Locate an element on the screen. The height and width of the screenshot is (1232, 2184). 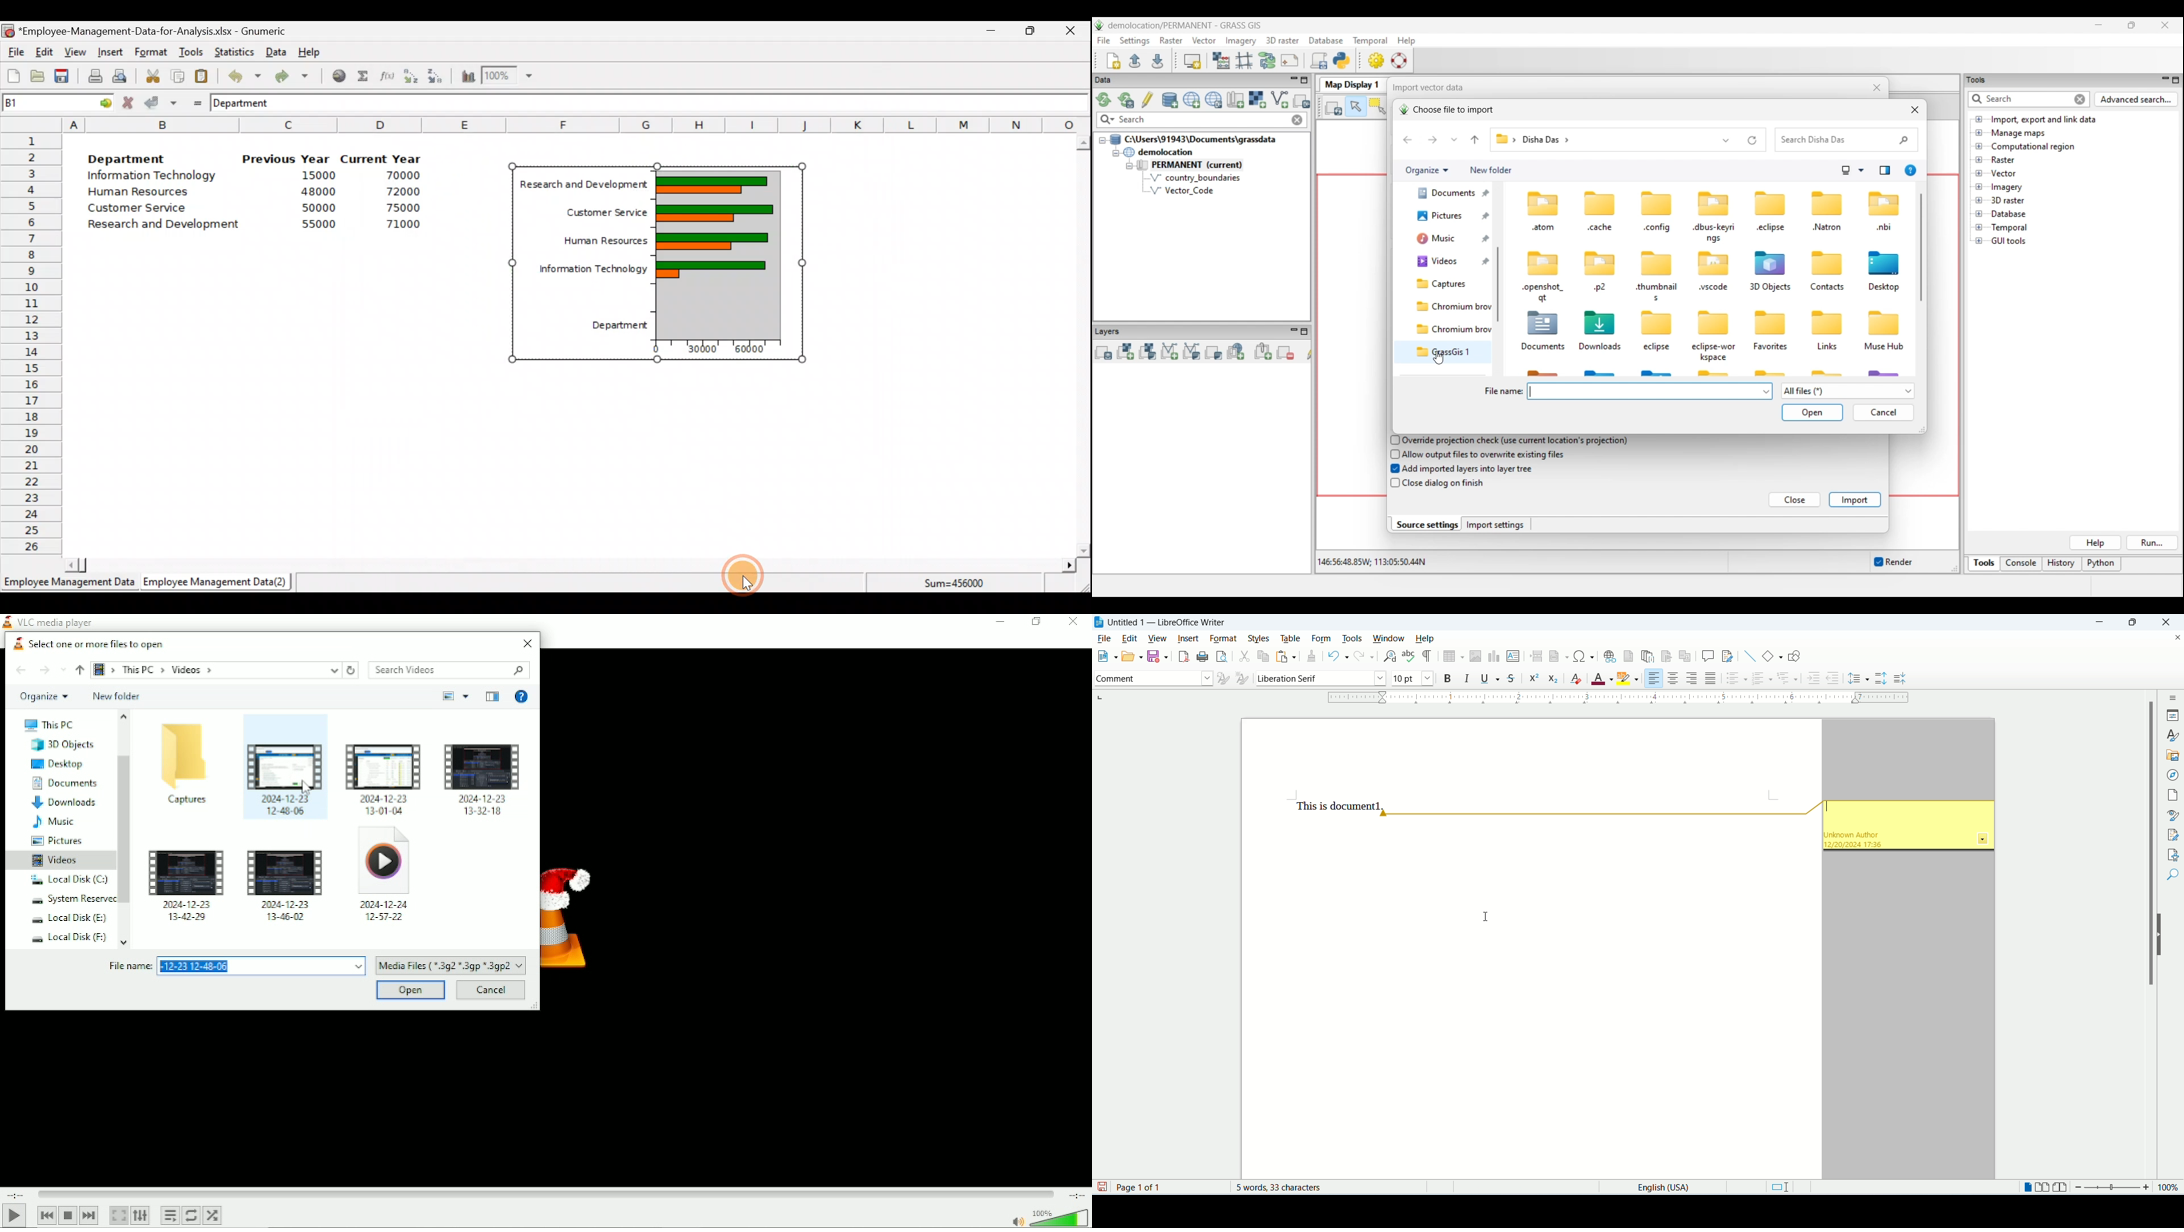
Sum into the current cell is located at coordinates (361, 76).